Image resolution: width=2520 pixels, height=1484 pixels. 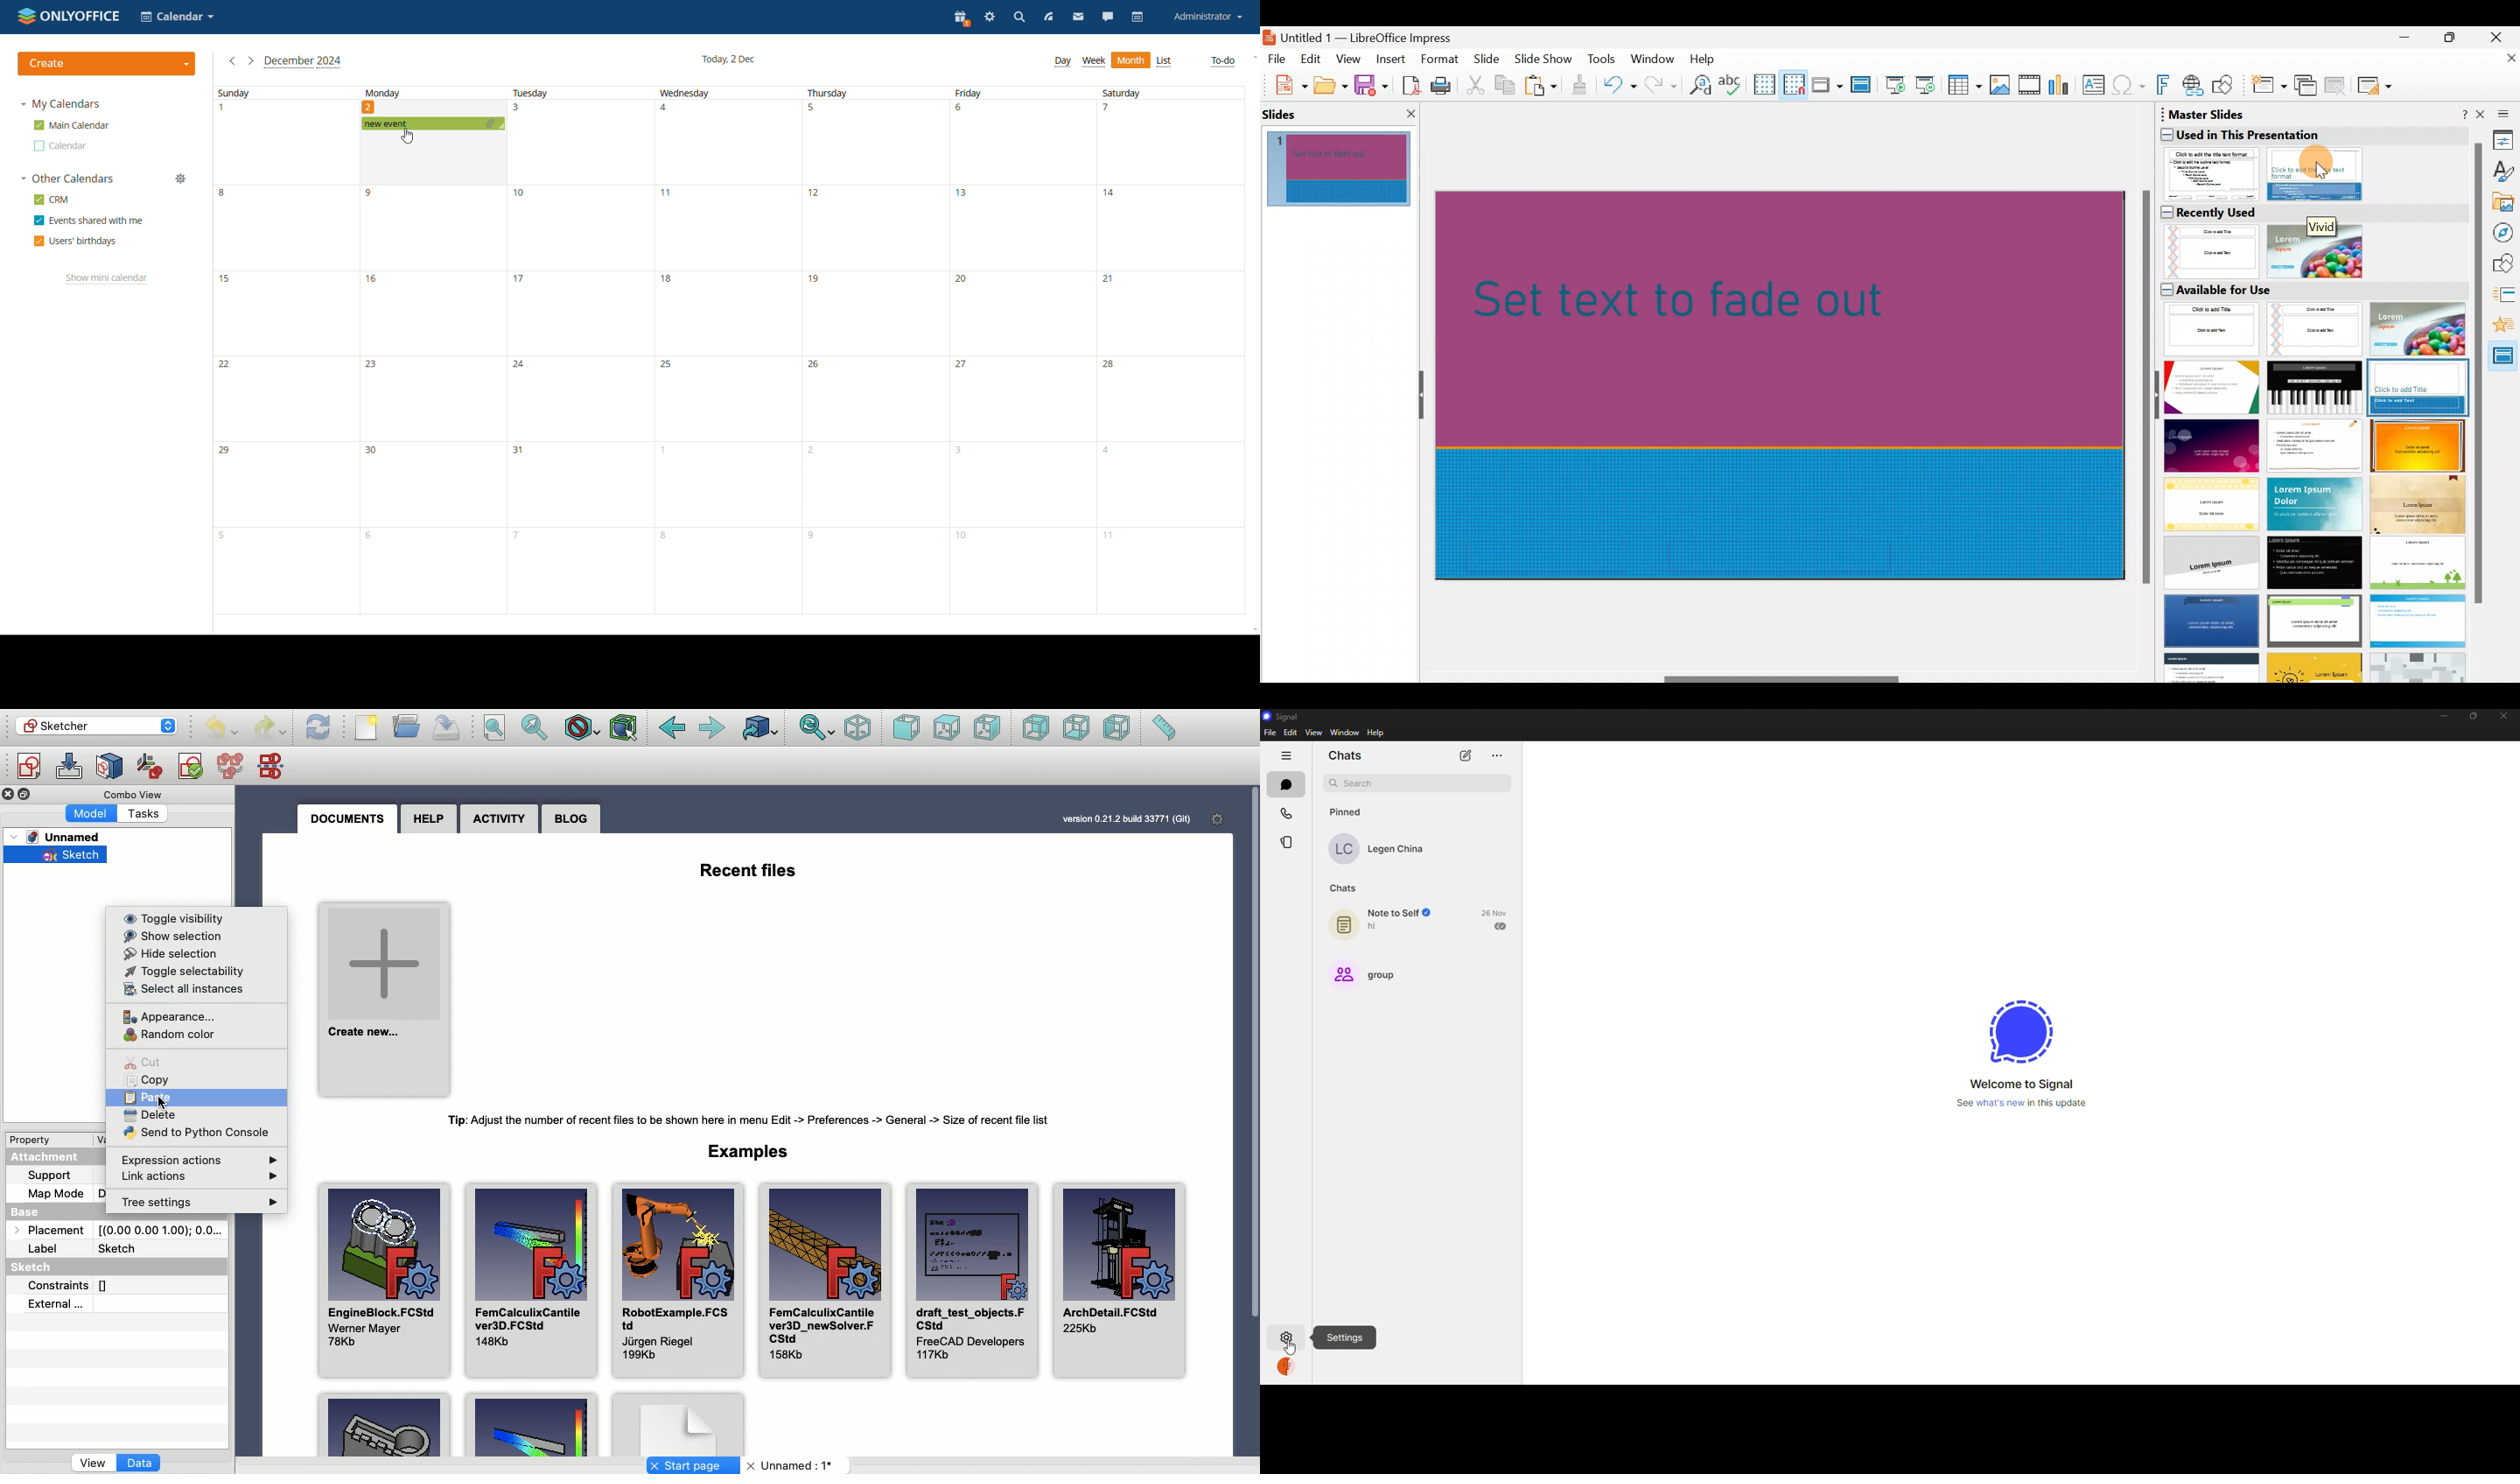 What do you see at coordinates (160, 1230) in the screenshot?
I see `[(0.00 0.00 1.00); 0.0...` at bounding box center [160, 1230].